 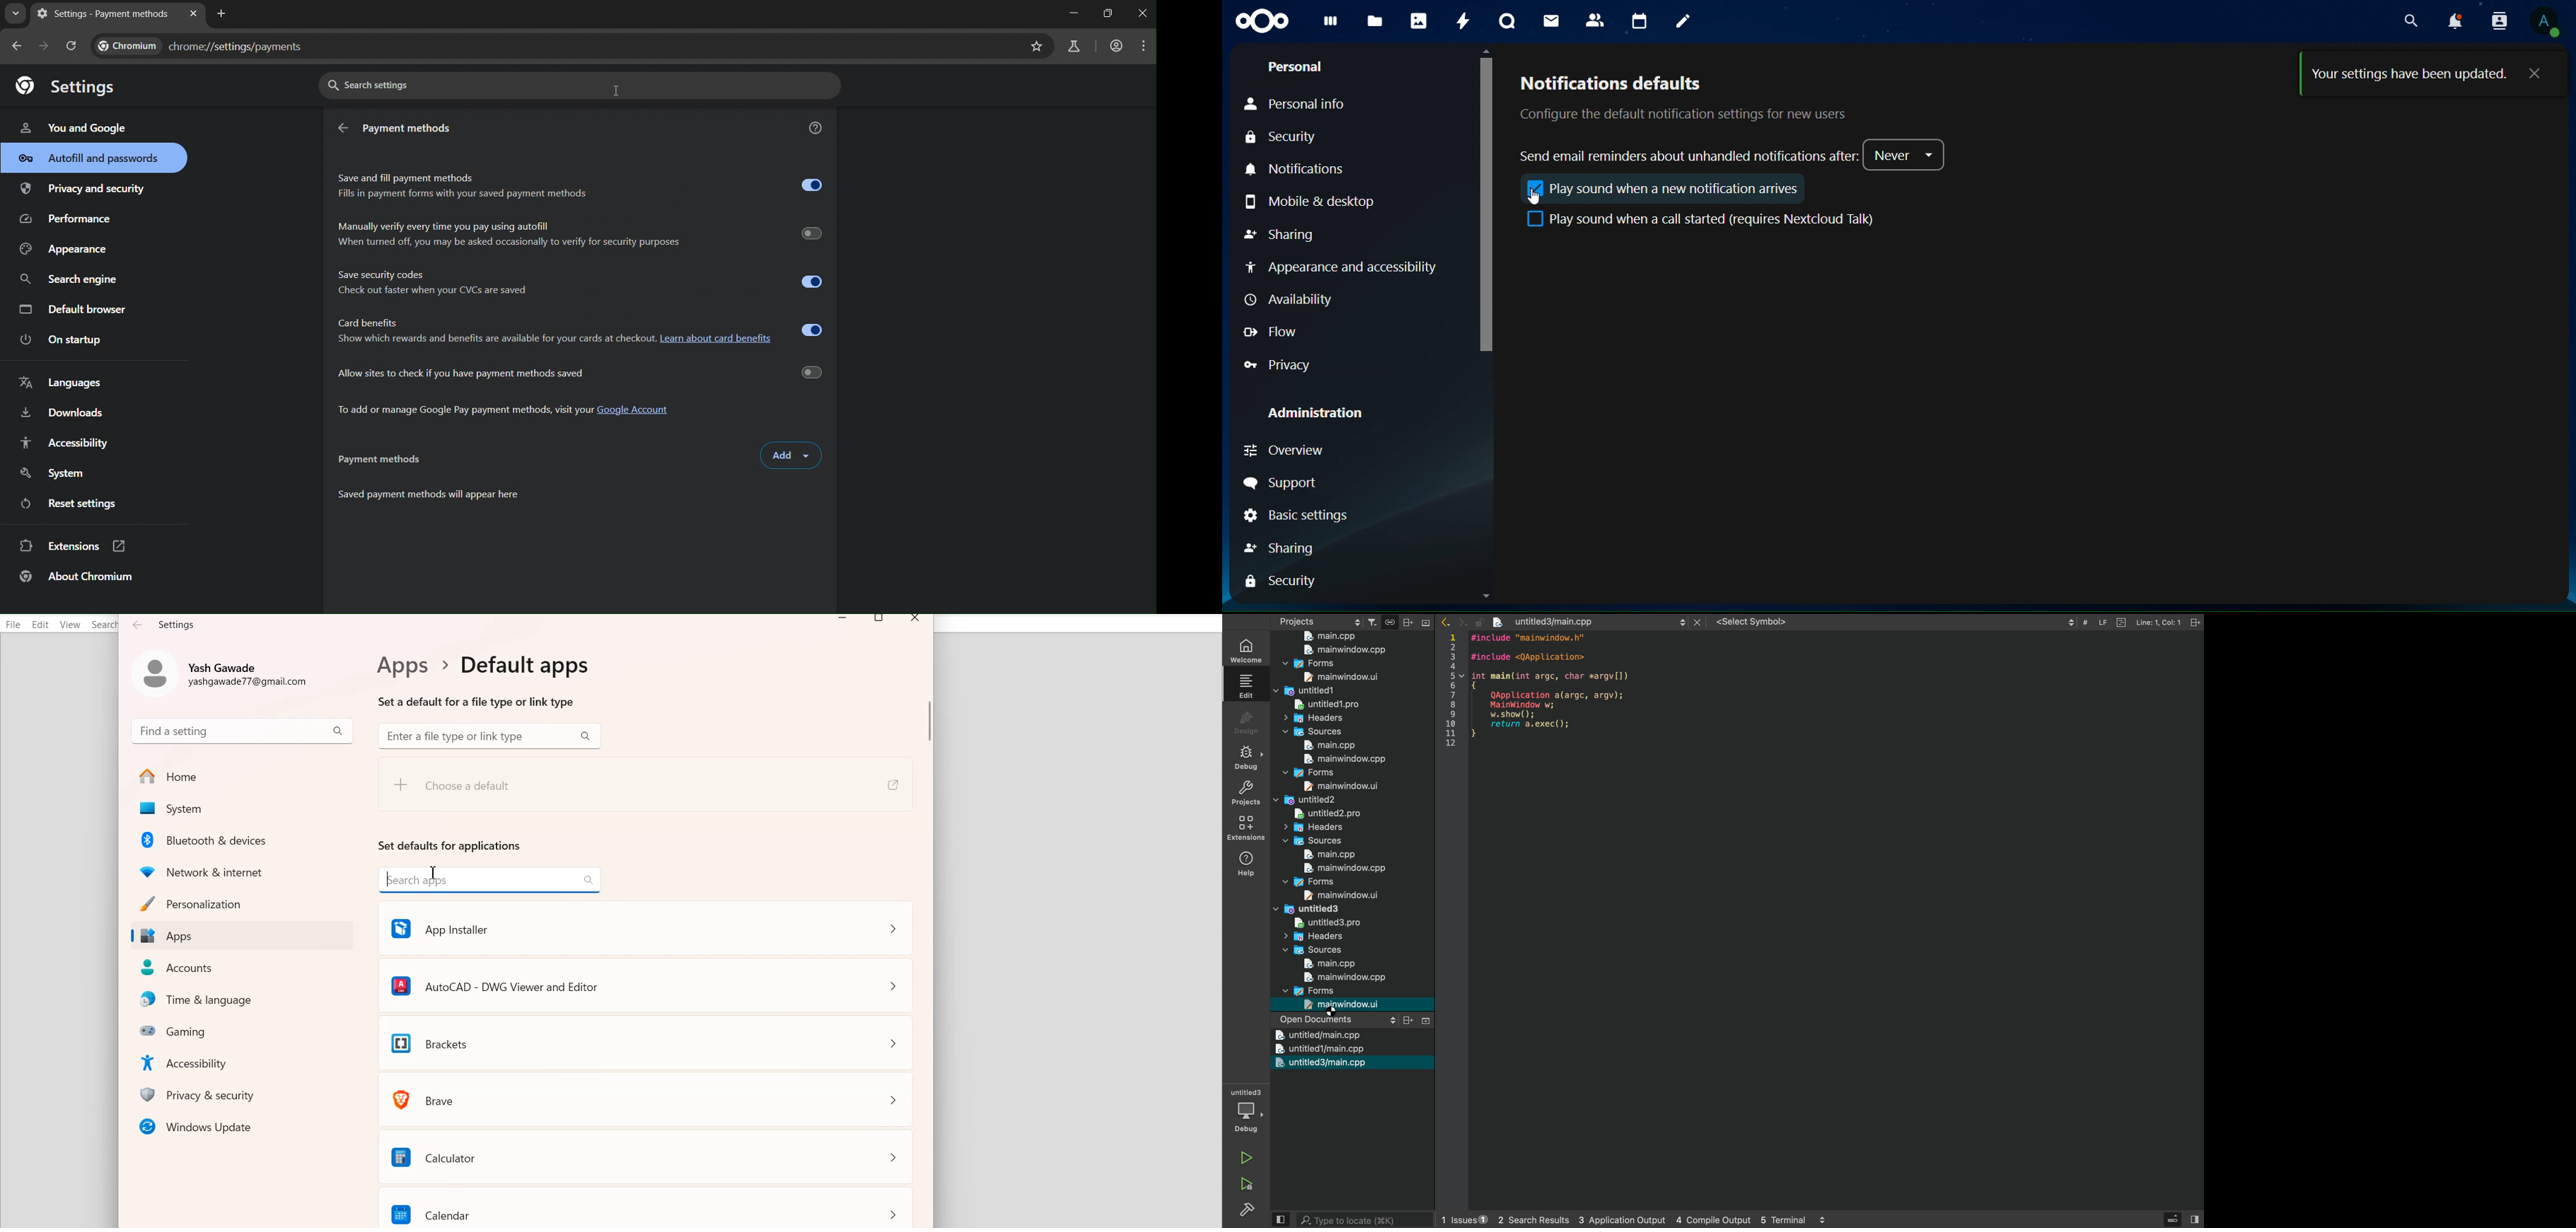 What do you see at coordinates (1907, 154) in the screenshot?
I see `never` at bounding box center [1907, 154].